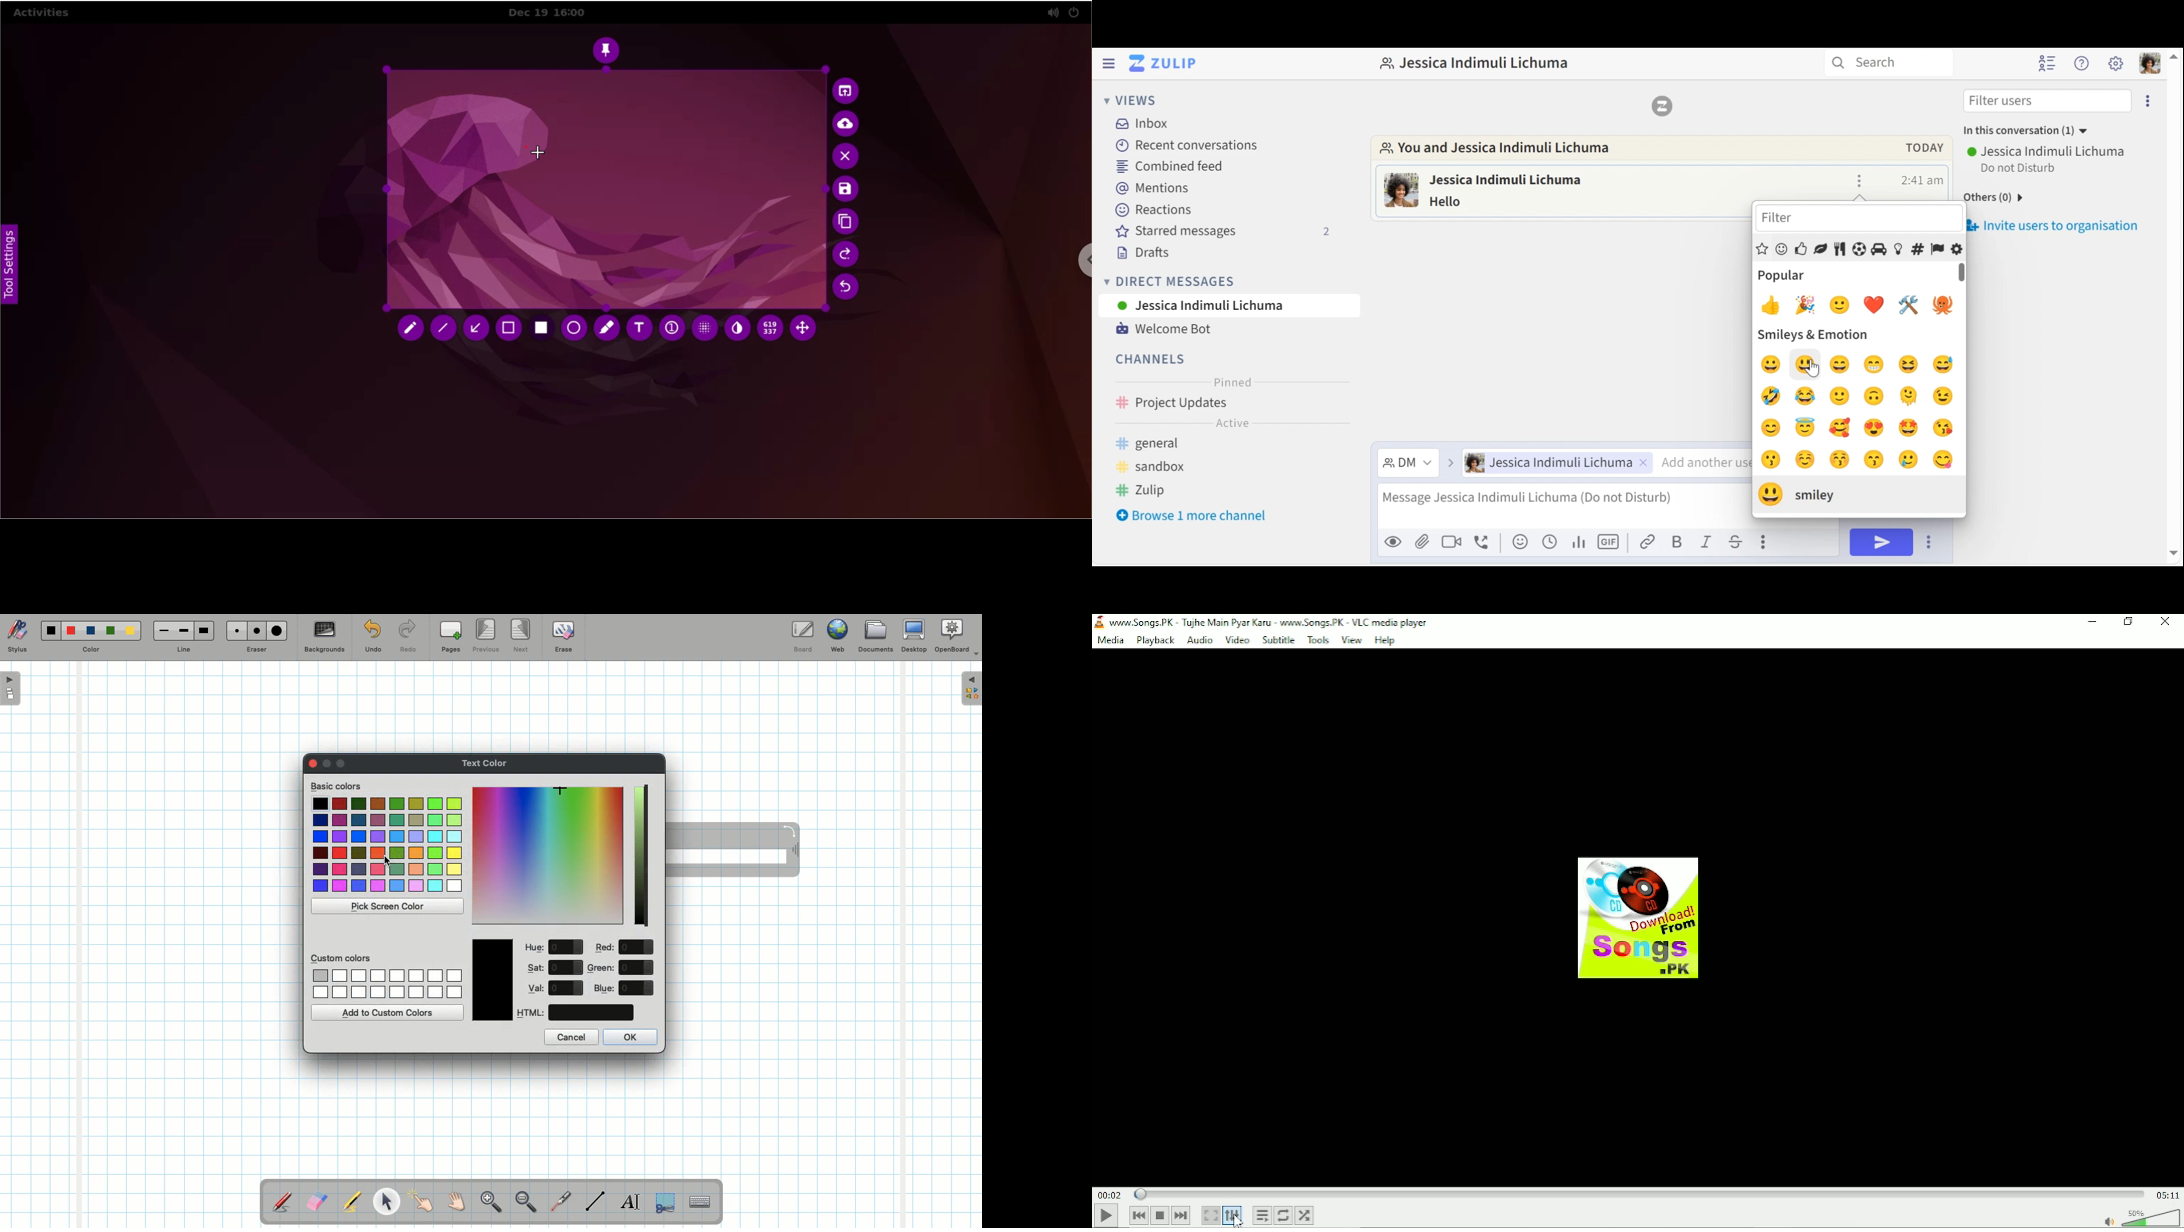 This screenshot has width=2184, height=1232. I want to click on Send options, so click(1931, 542).